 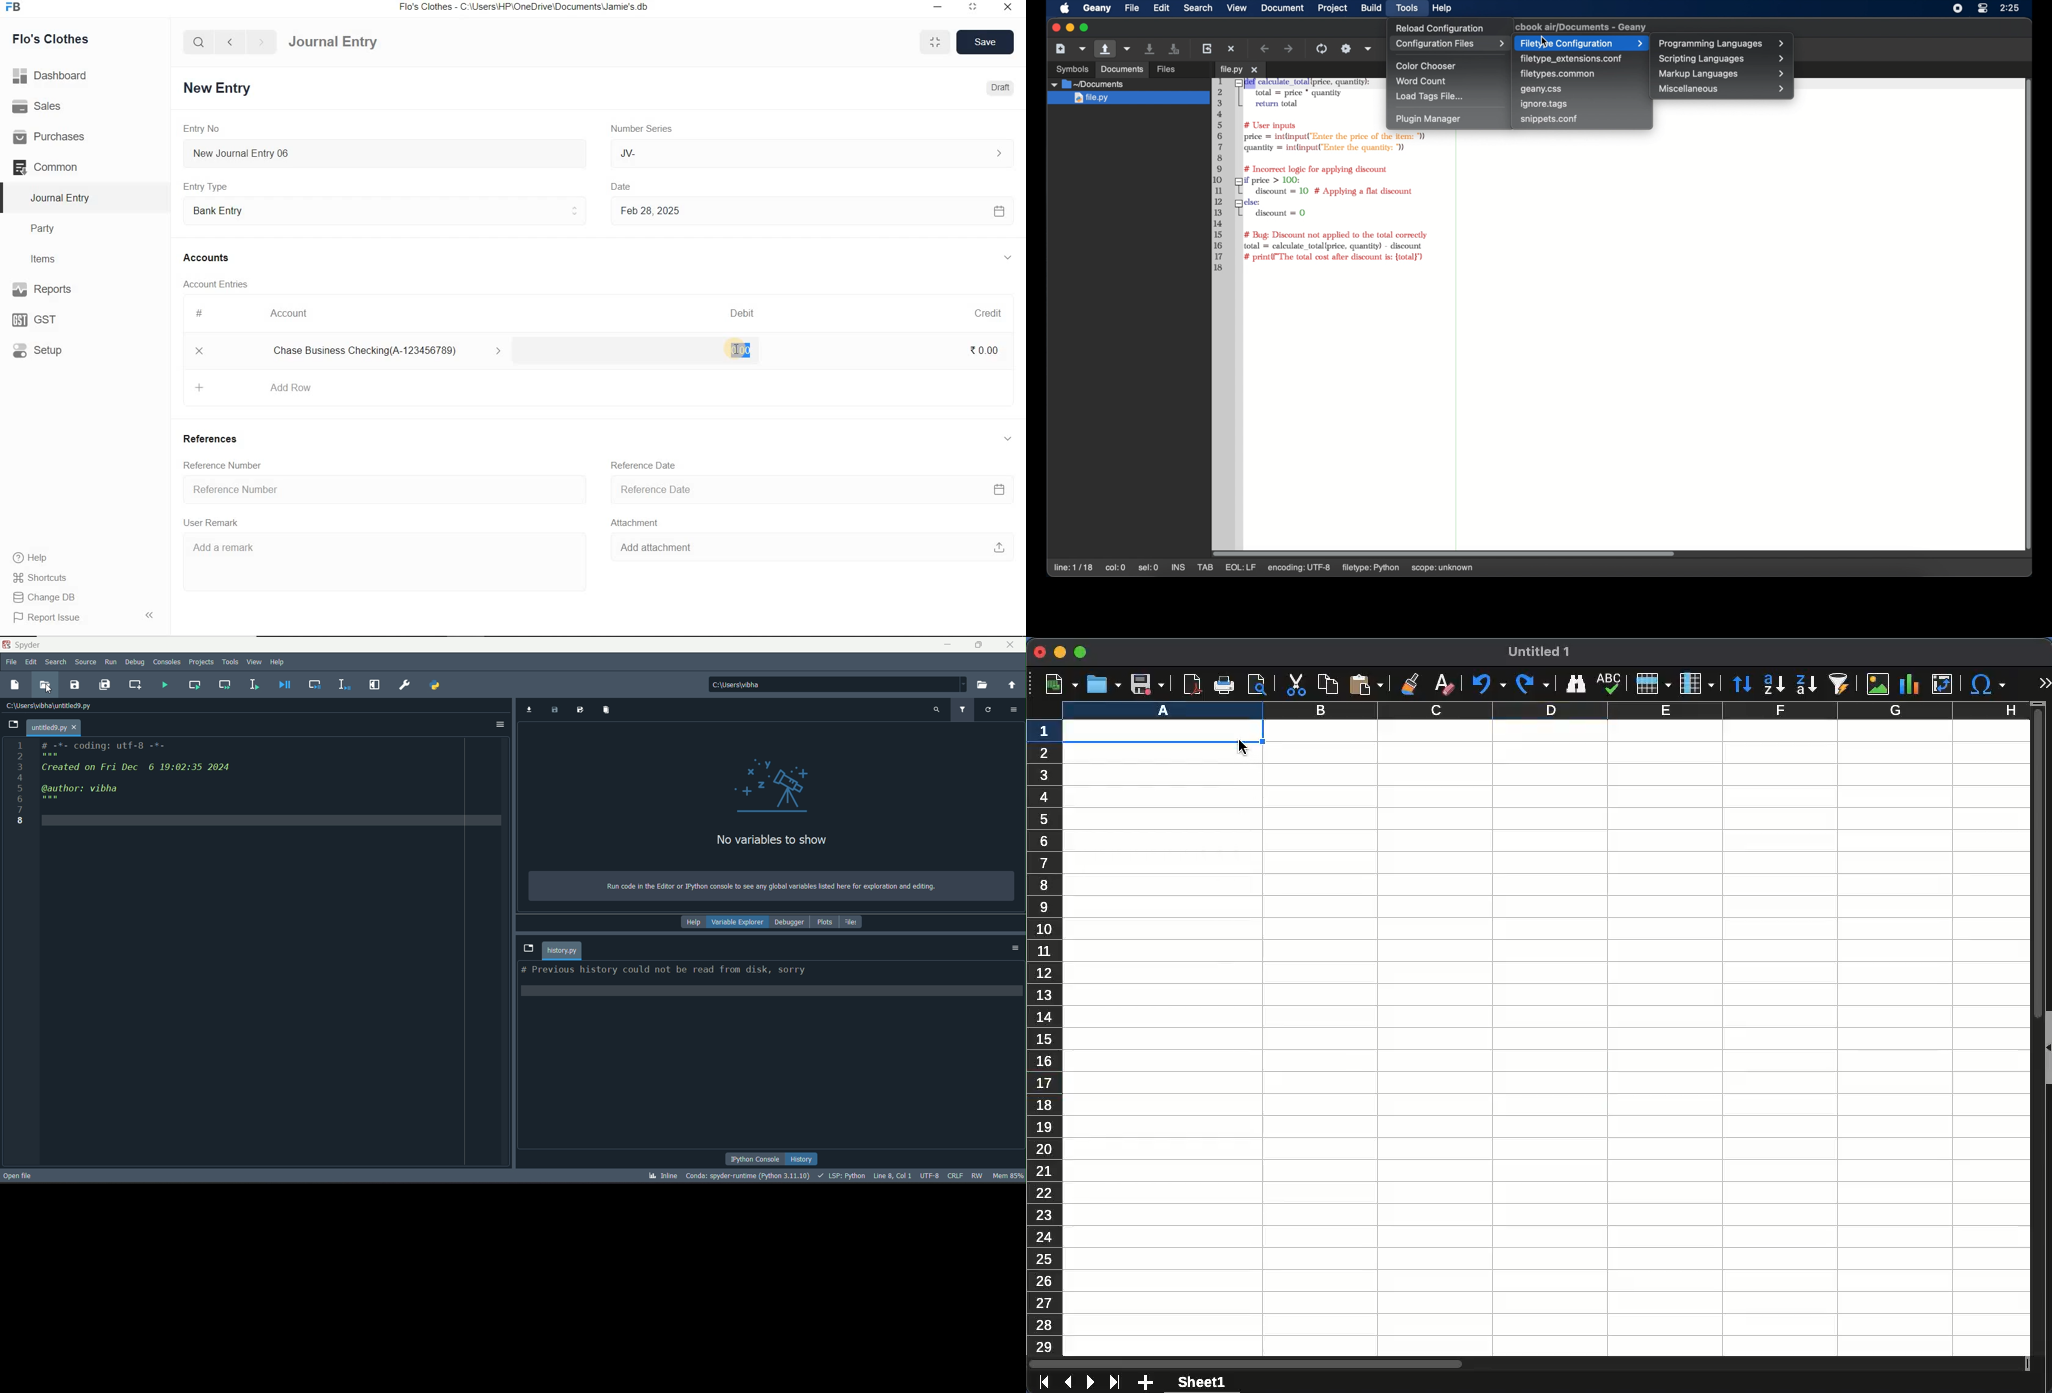 What do you see at coordinates (52, 705) in the screenshot?
I see `file path` at bounding box center [52, 705].